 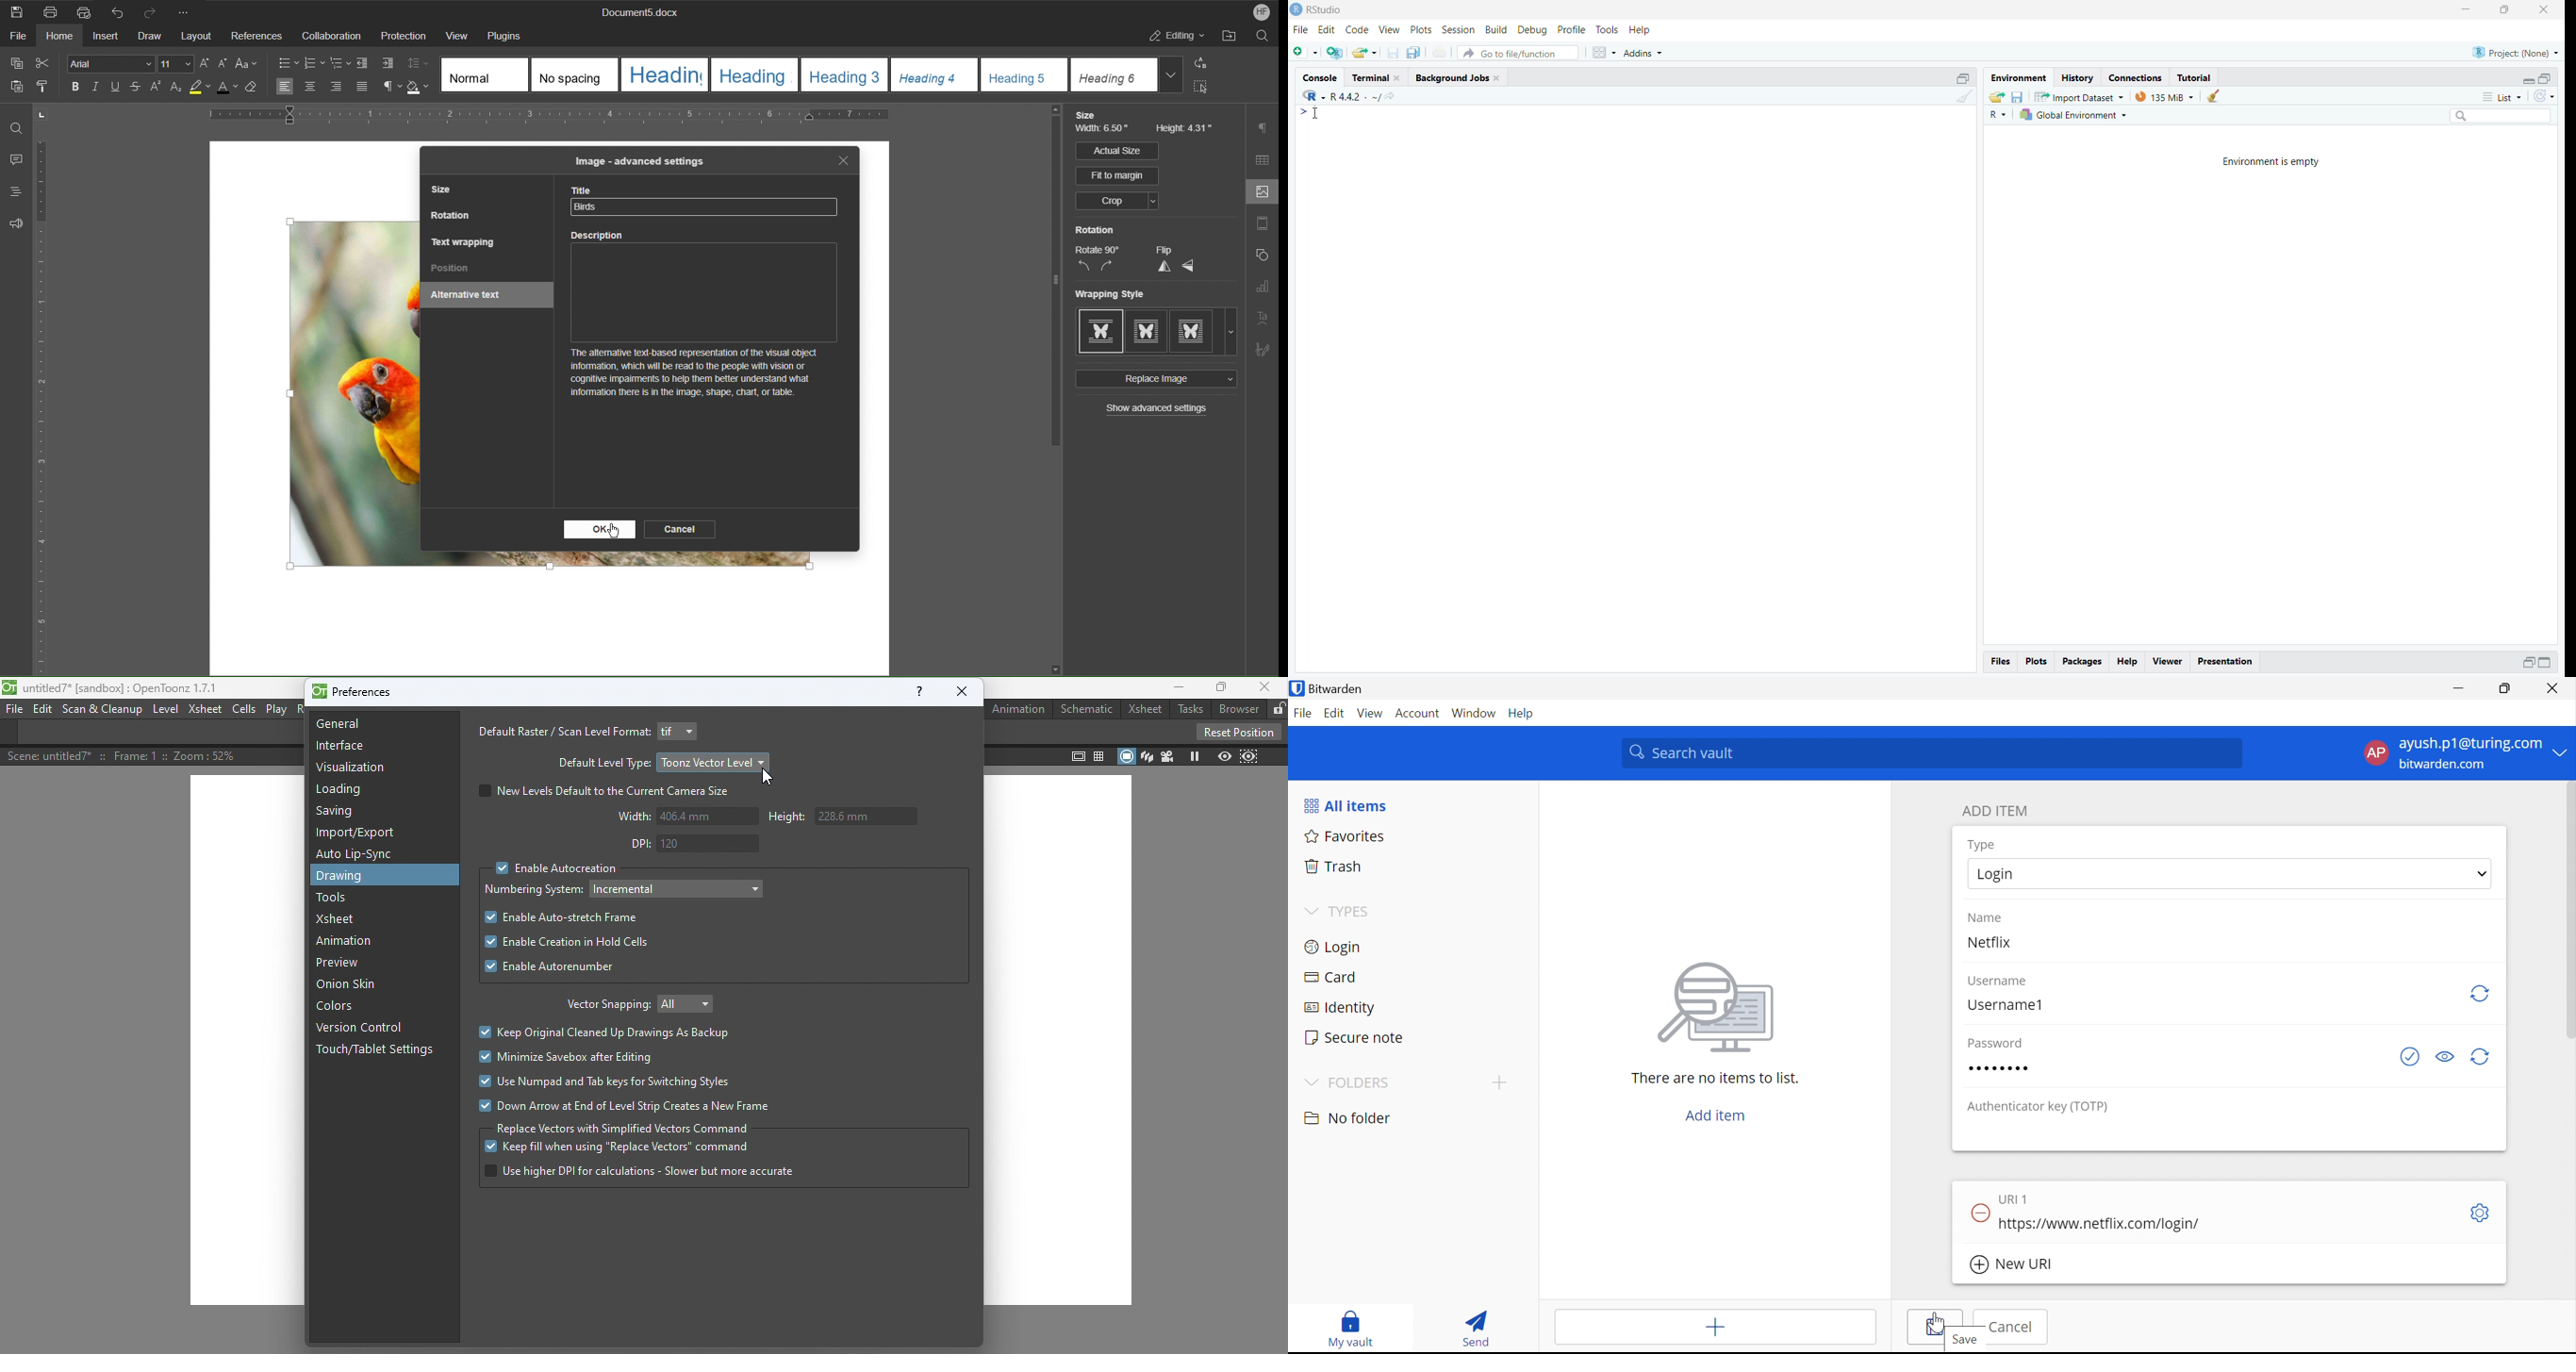 What do you see at coordinates (2552, 688) in the screenshot?
I see `Close` at bounding box center [2552, 688].